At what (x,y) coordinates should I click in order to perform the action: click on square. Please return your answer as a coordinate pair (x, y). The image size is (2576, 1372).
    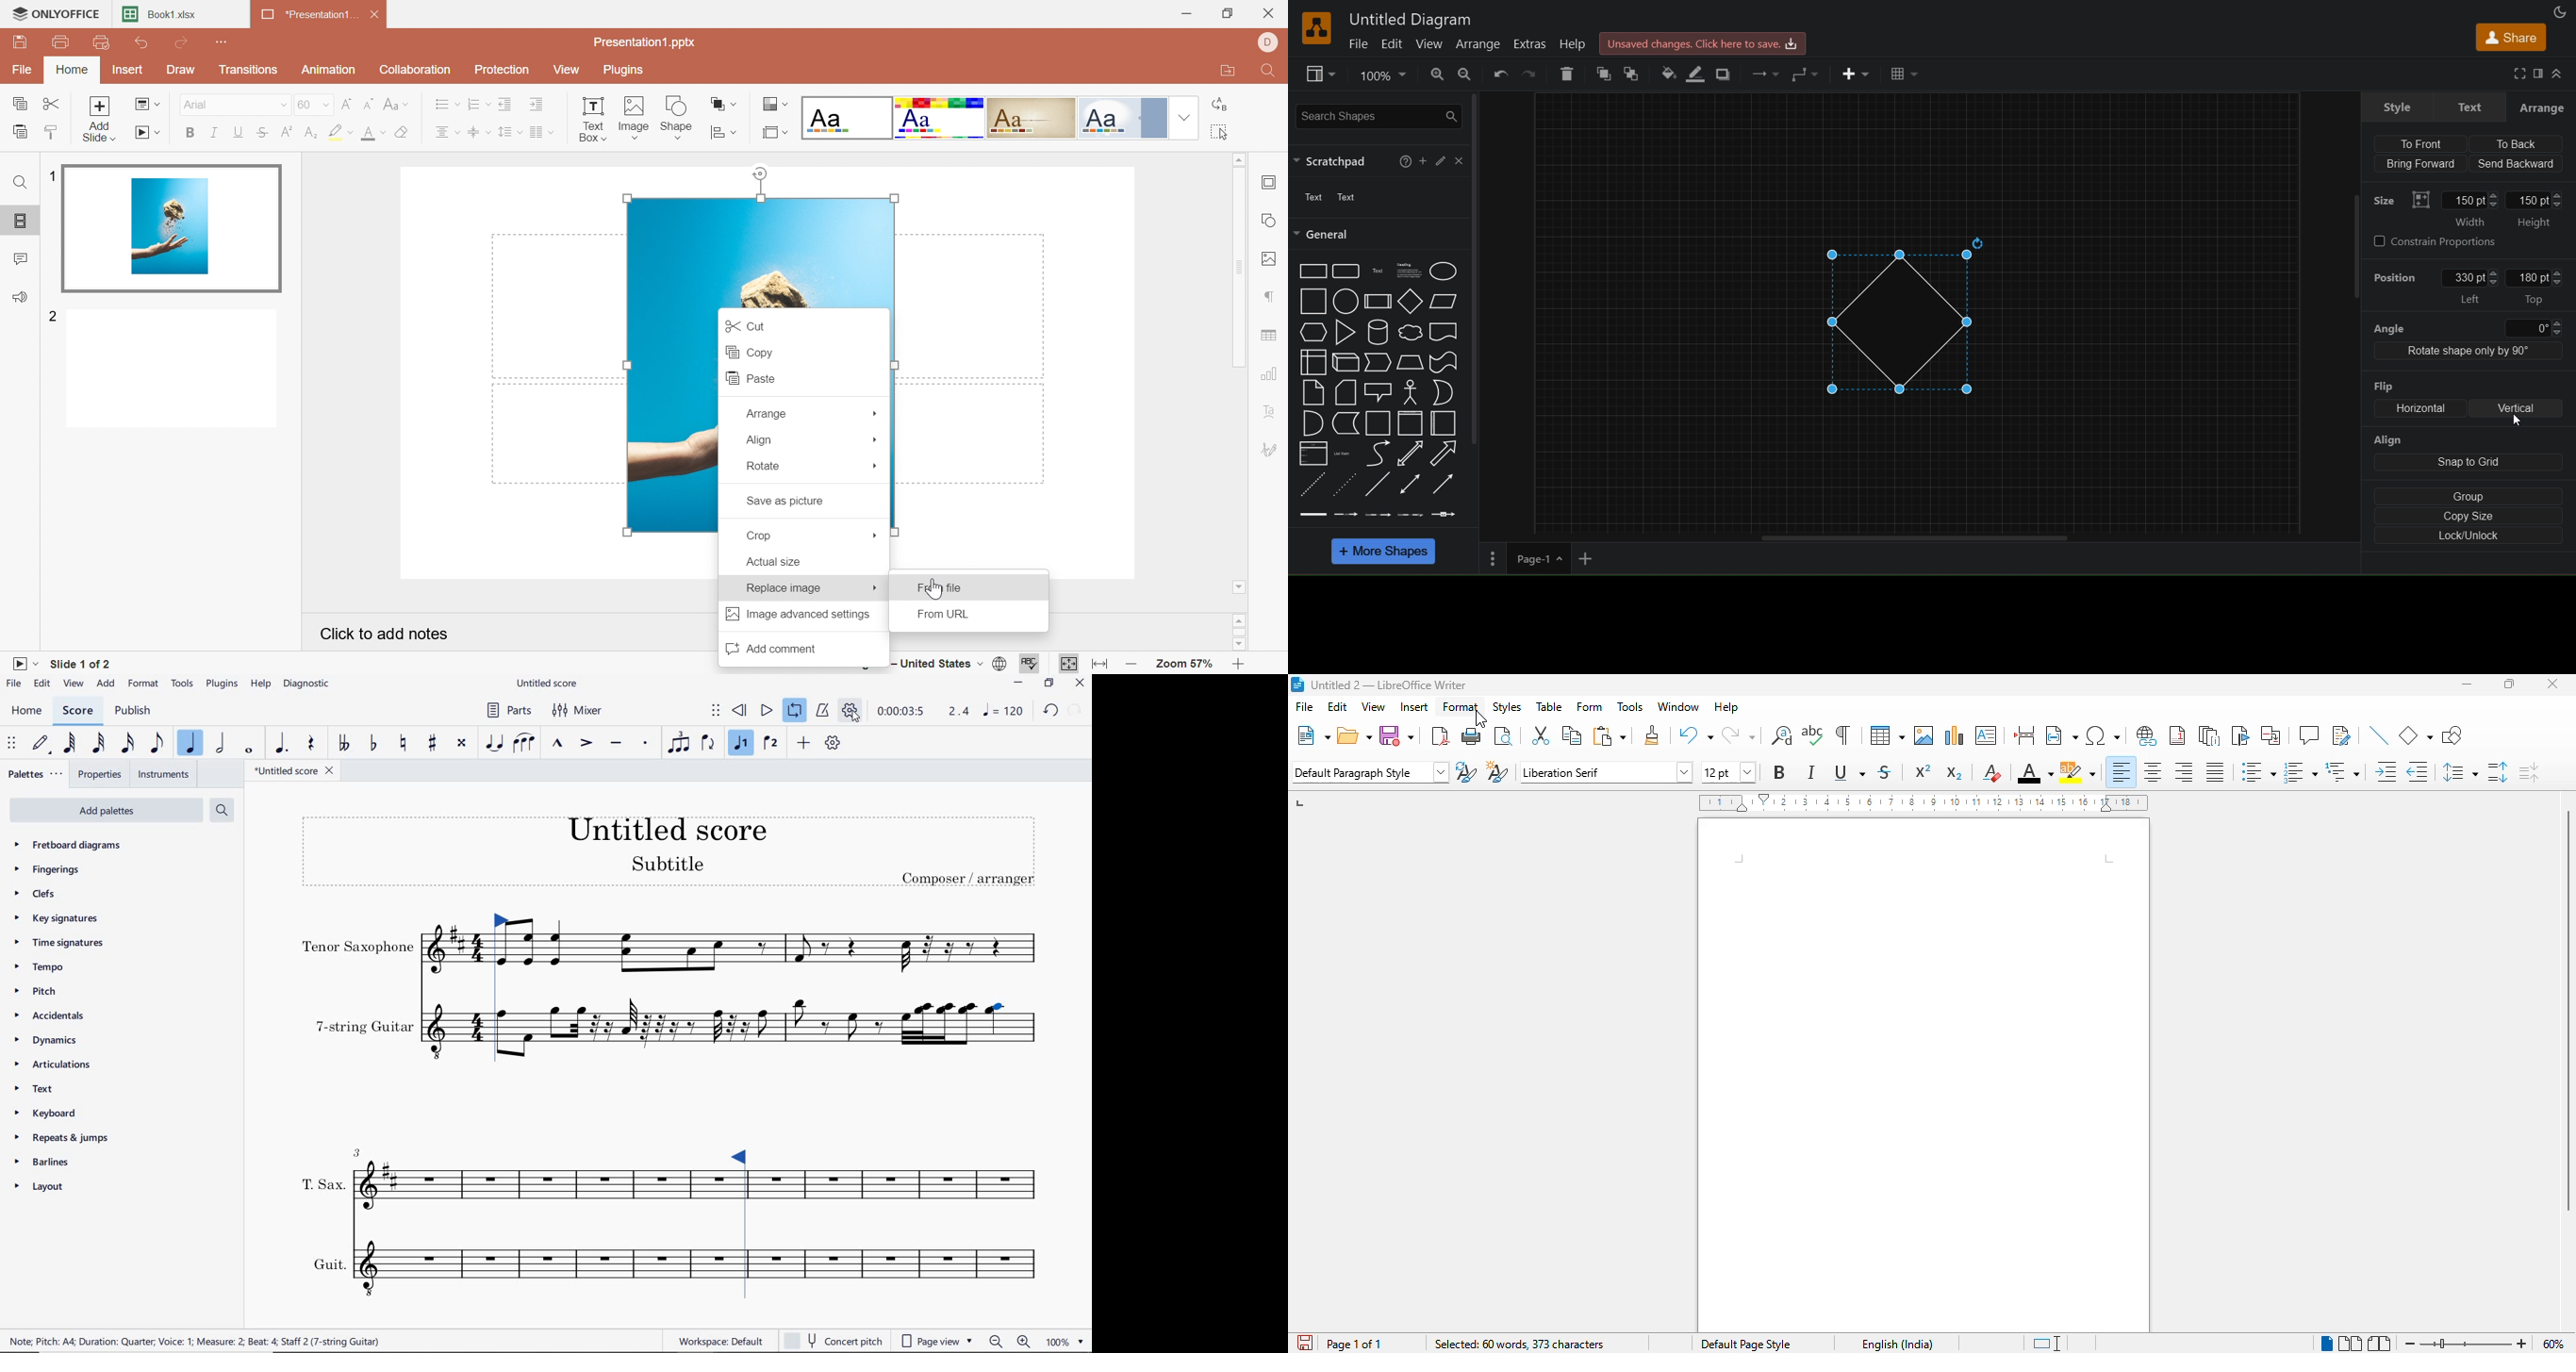
    Looking at the image, I should click on (1313, 303).